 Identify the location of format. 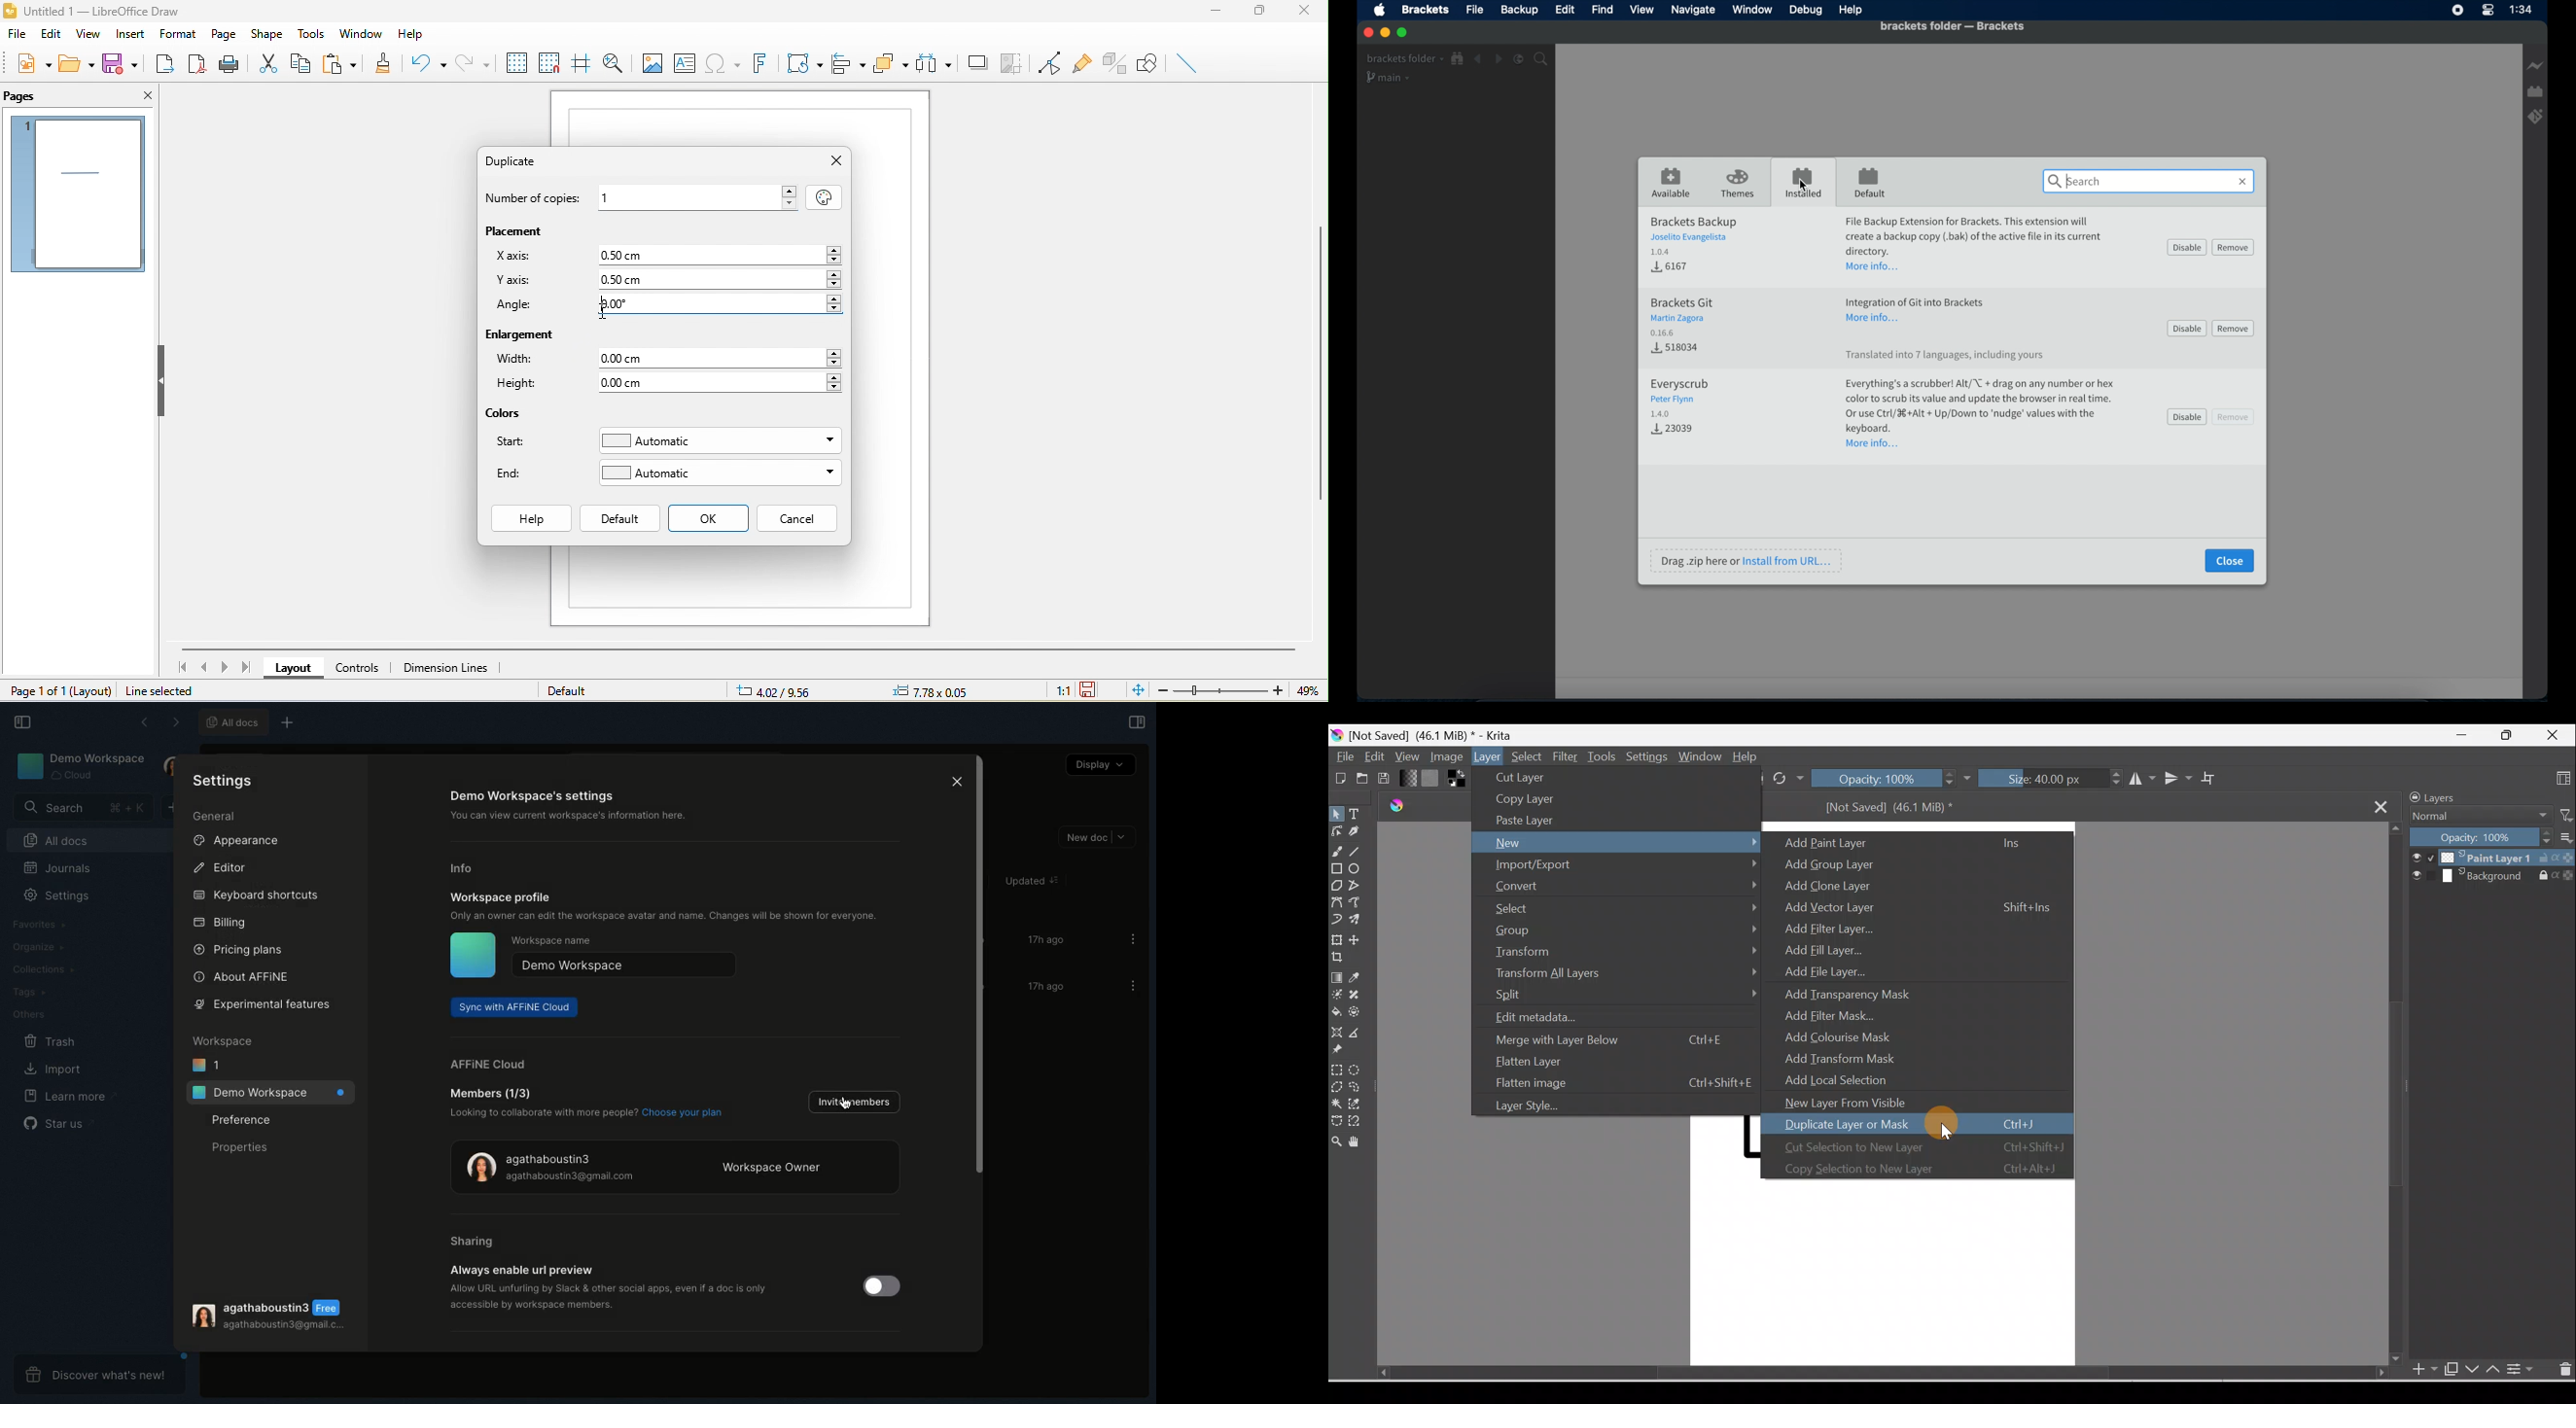
(179, 32).